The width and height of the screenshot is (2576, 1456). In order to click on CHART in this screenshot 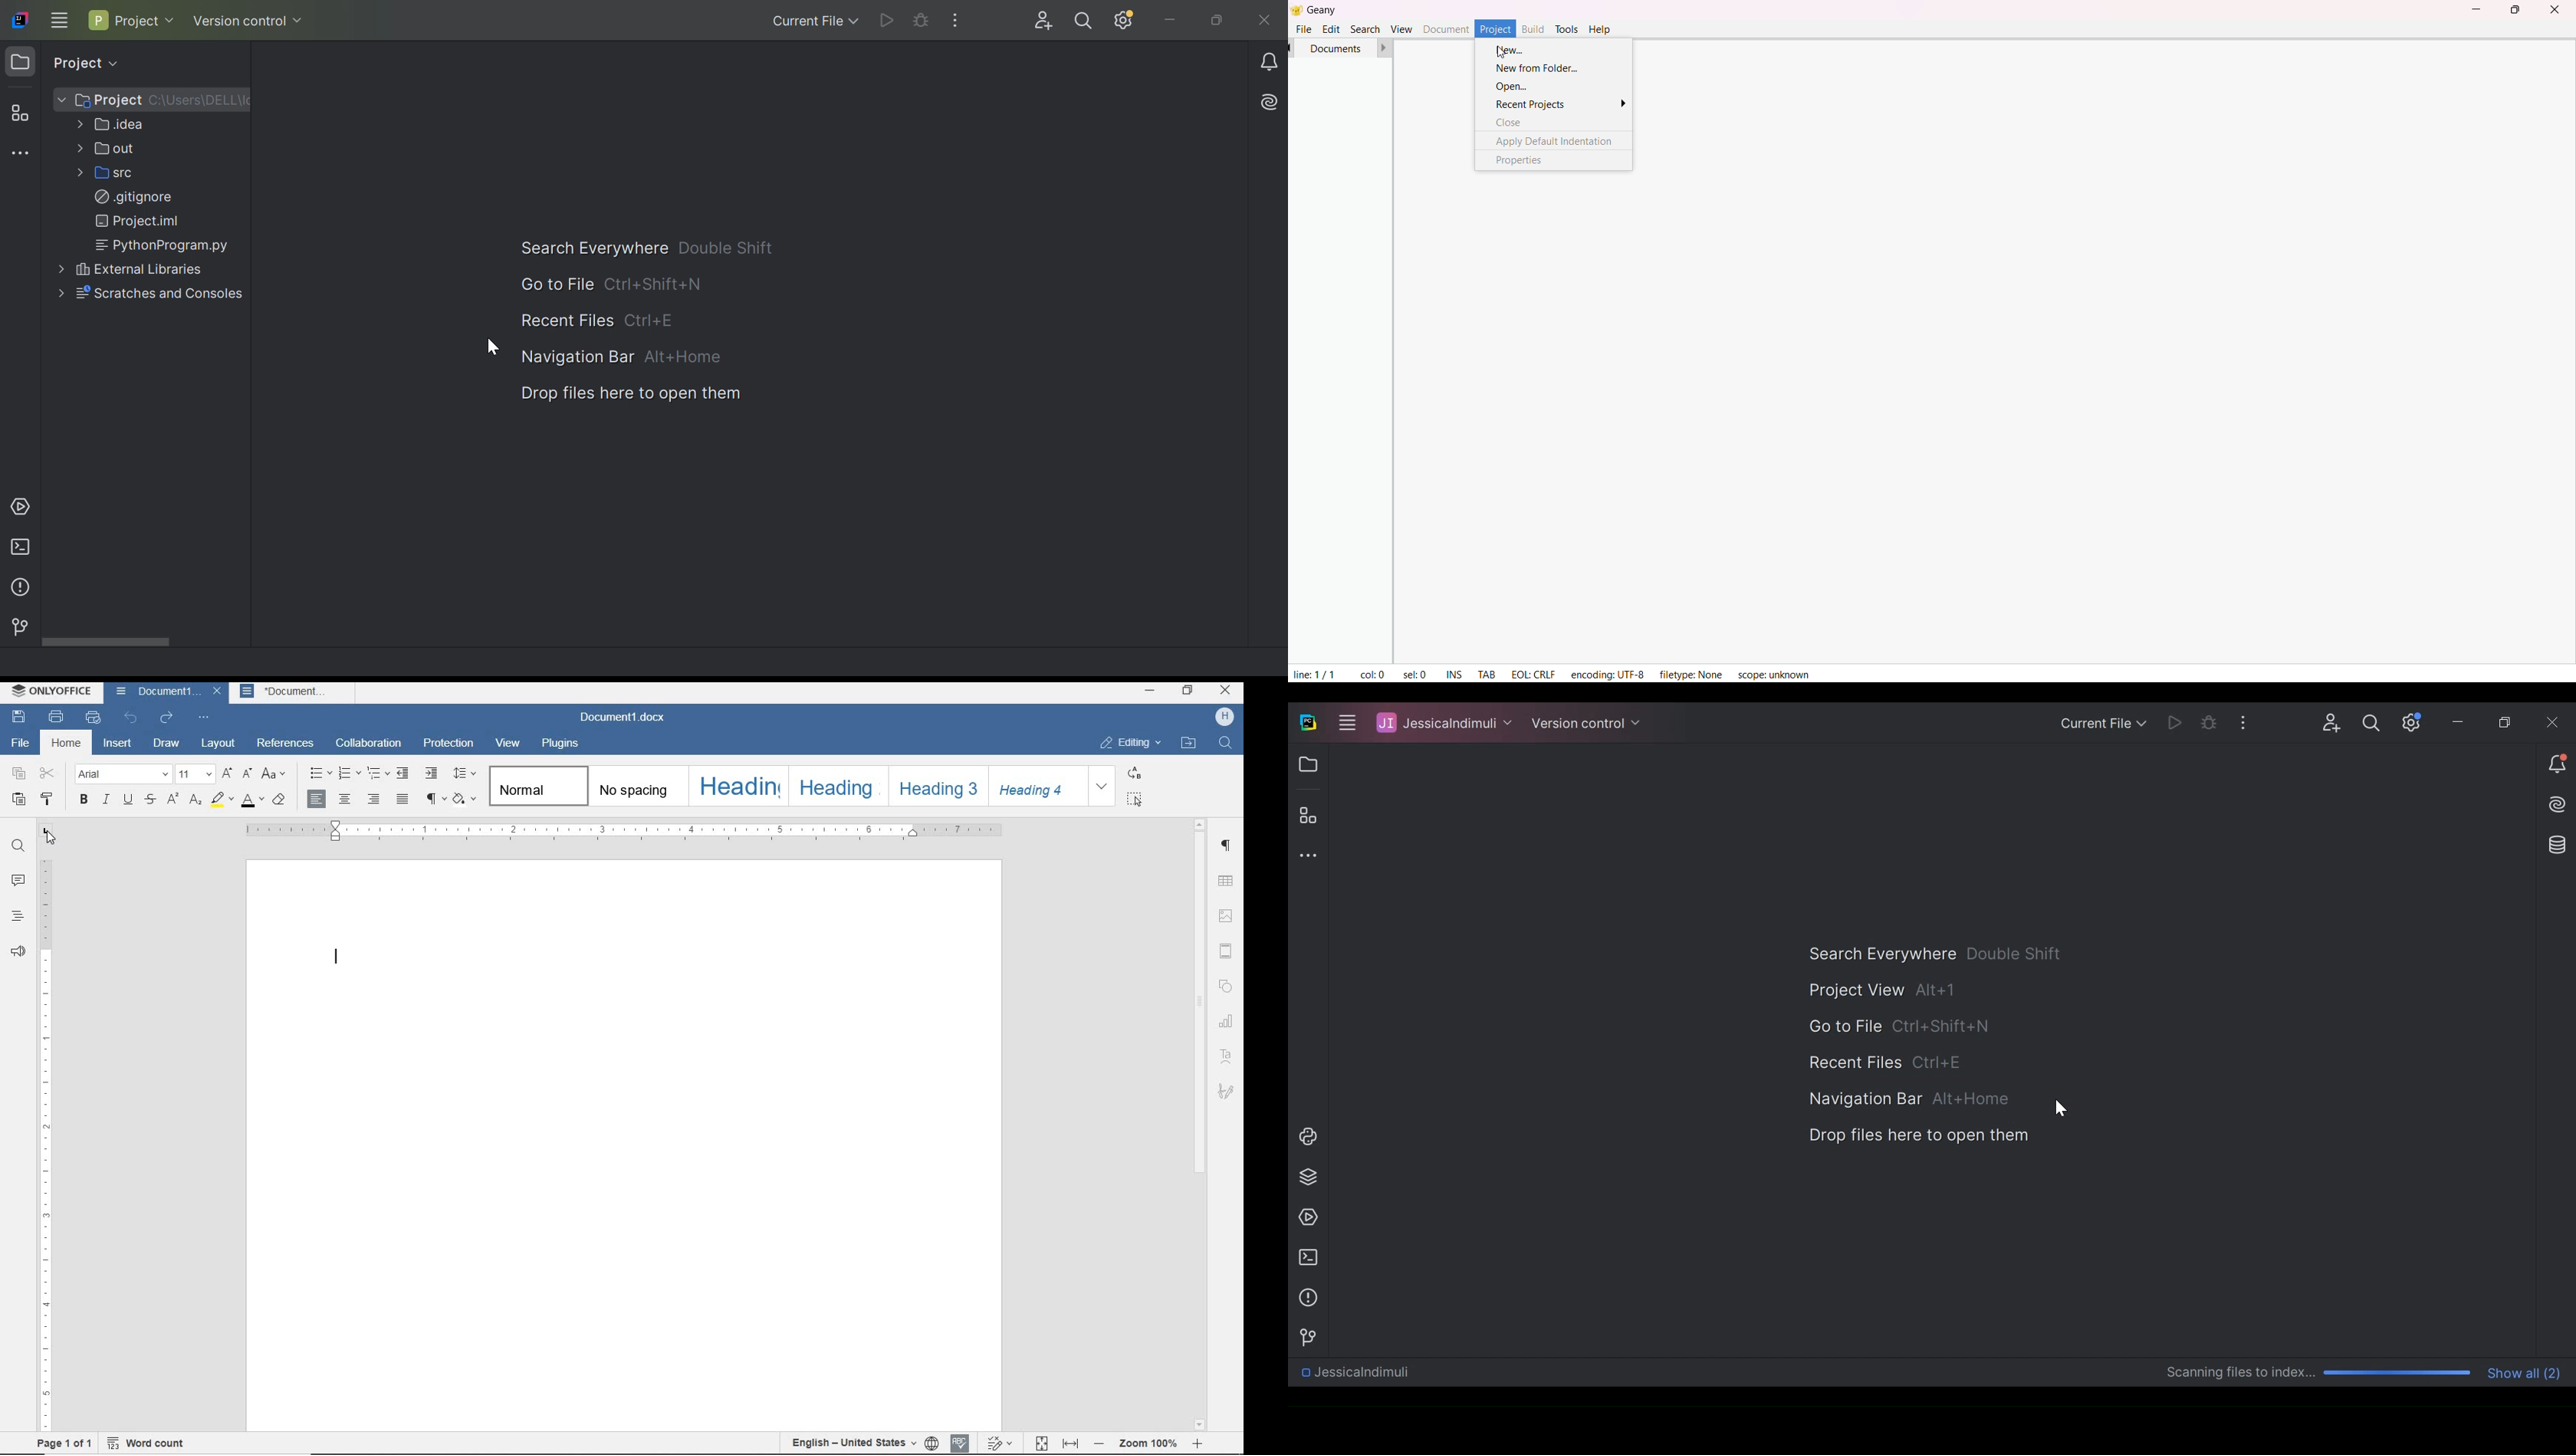, I will do `click(1229, 1024)`.